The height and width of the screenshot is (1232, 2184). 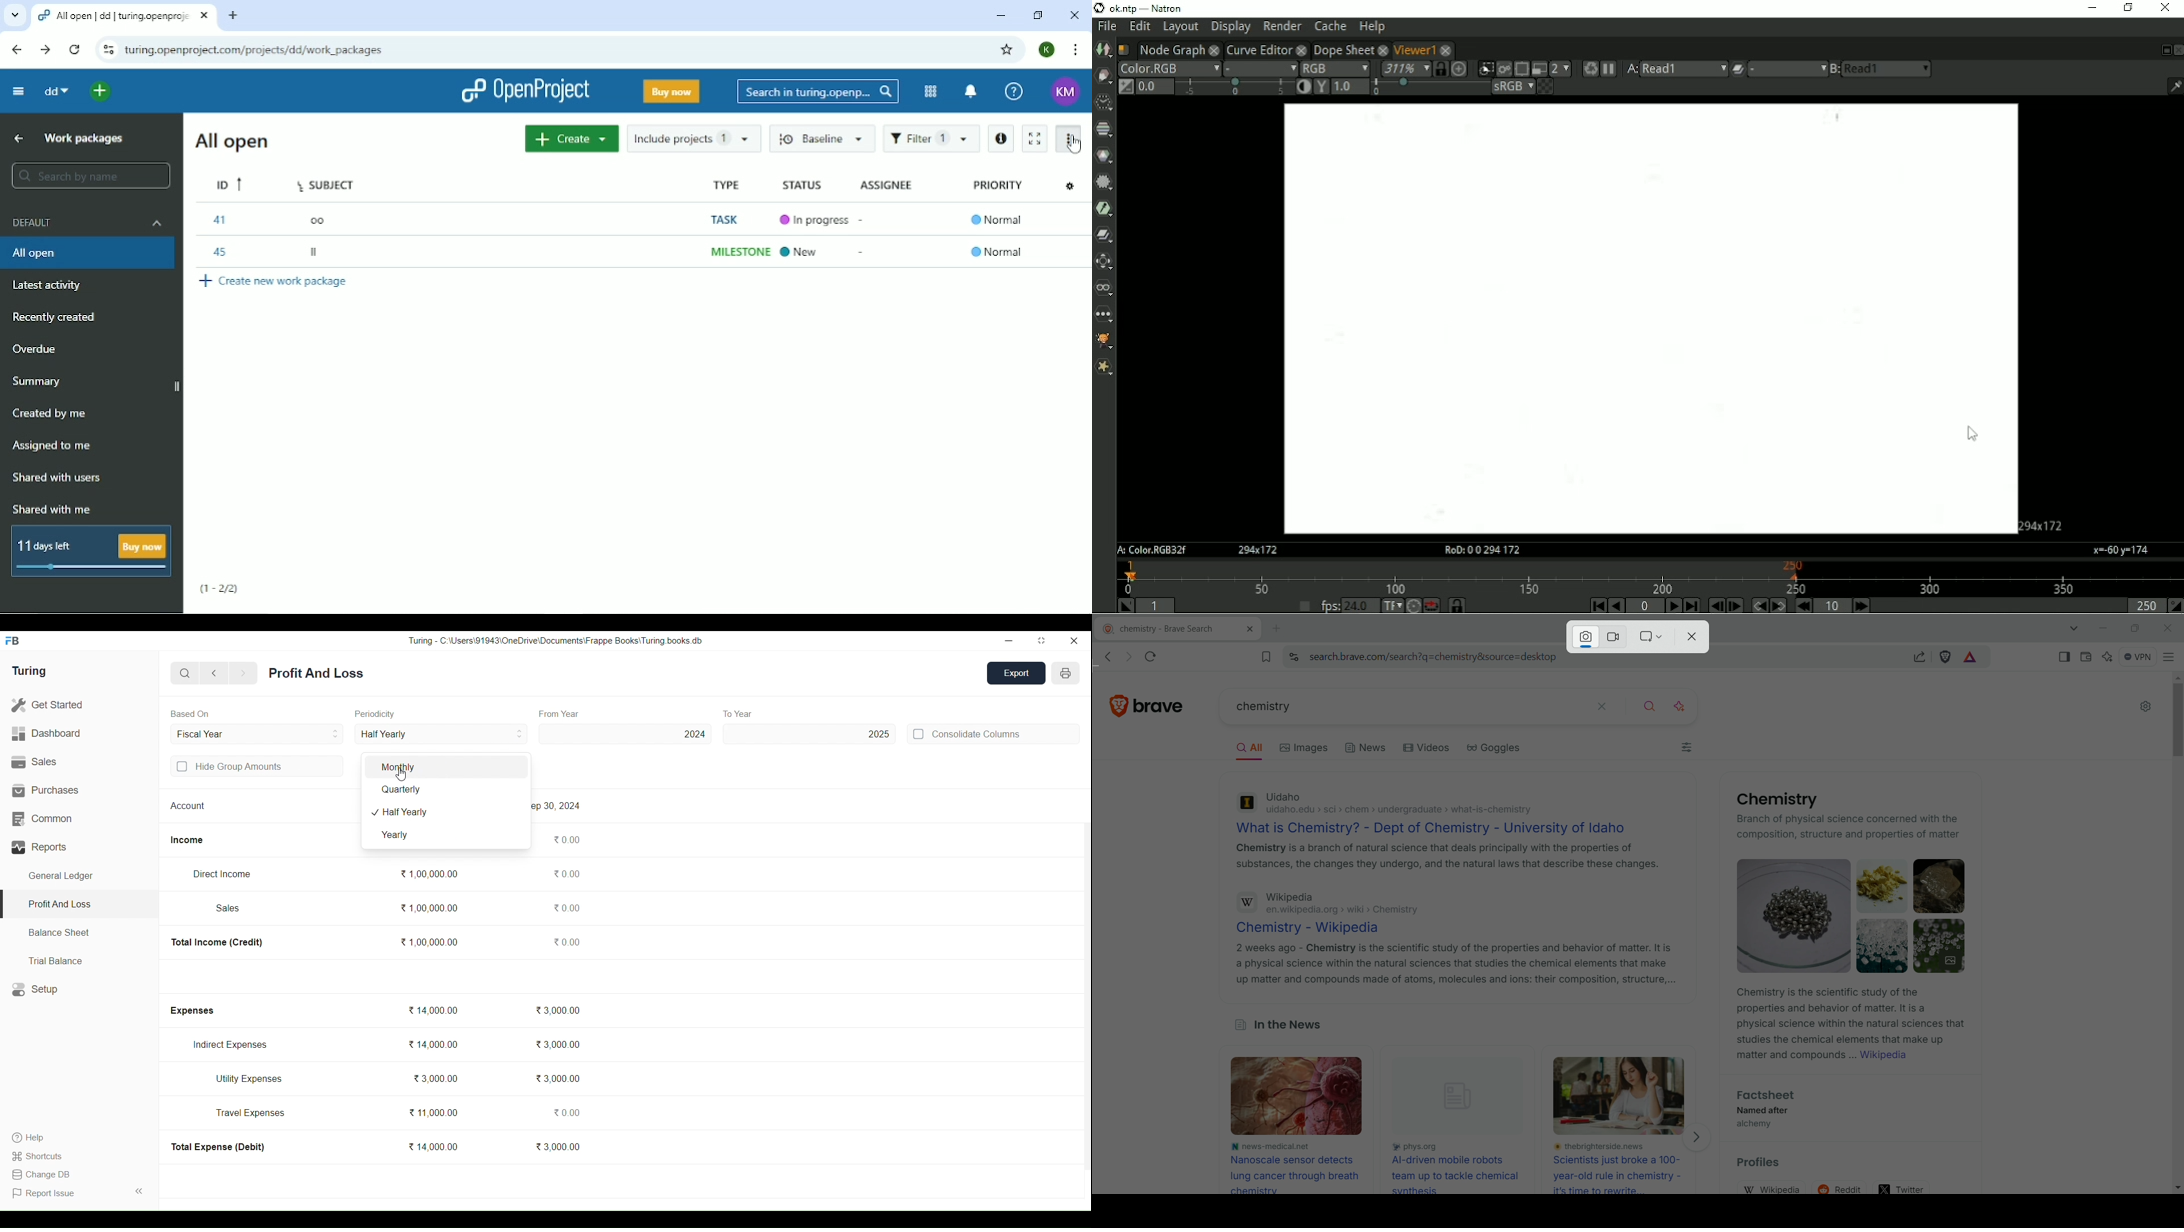 I want to click on Yearly, so click(x=446, y=835).